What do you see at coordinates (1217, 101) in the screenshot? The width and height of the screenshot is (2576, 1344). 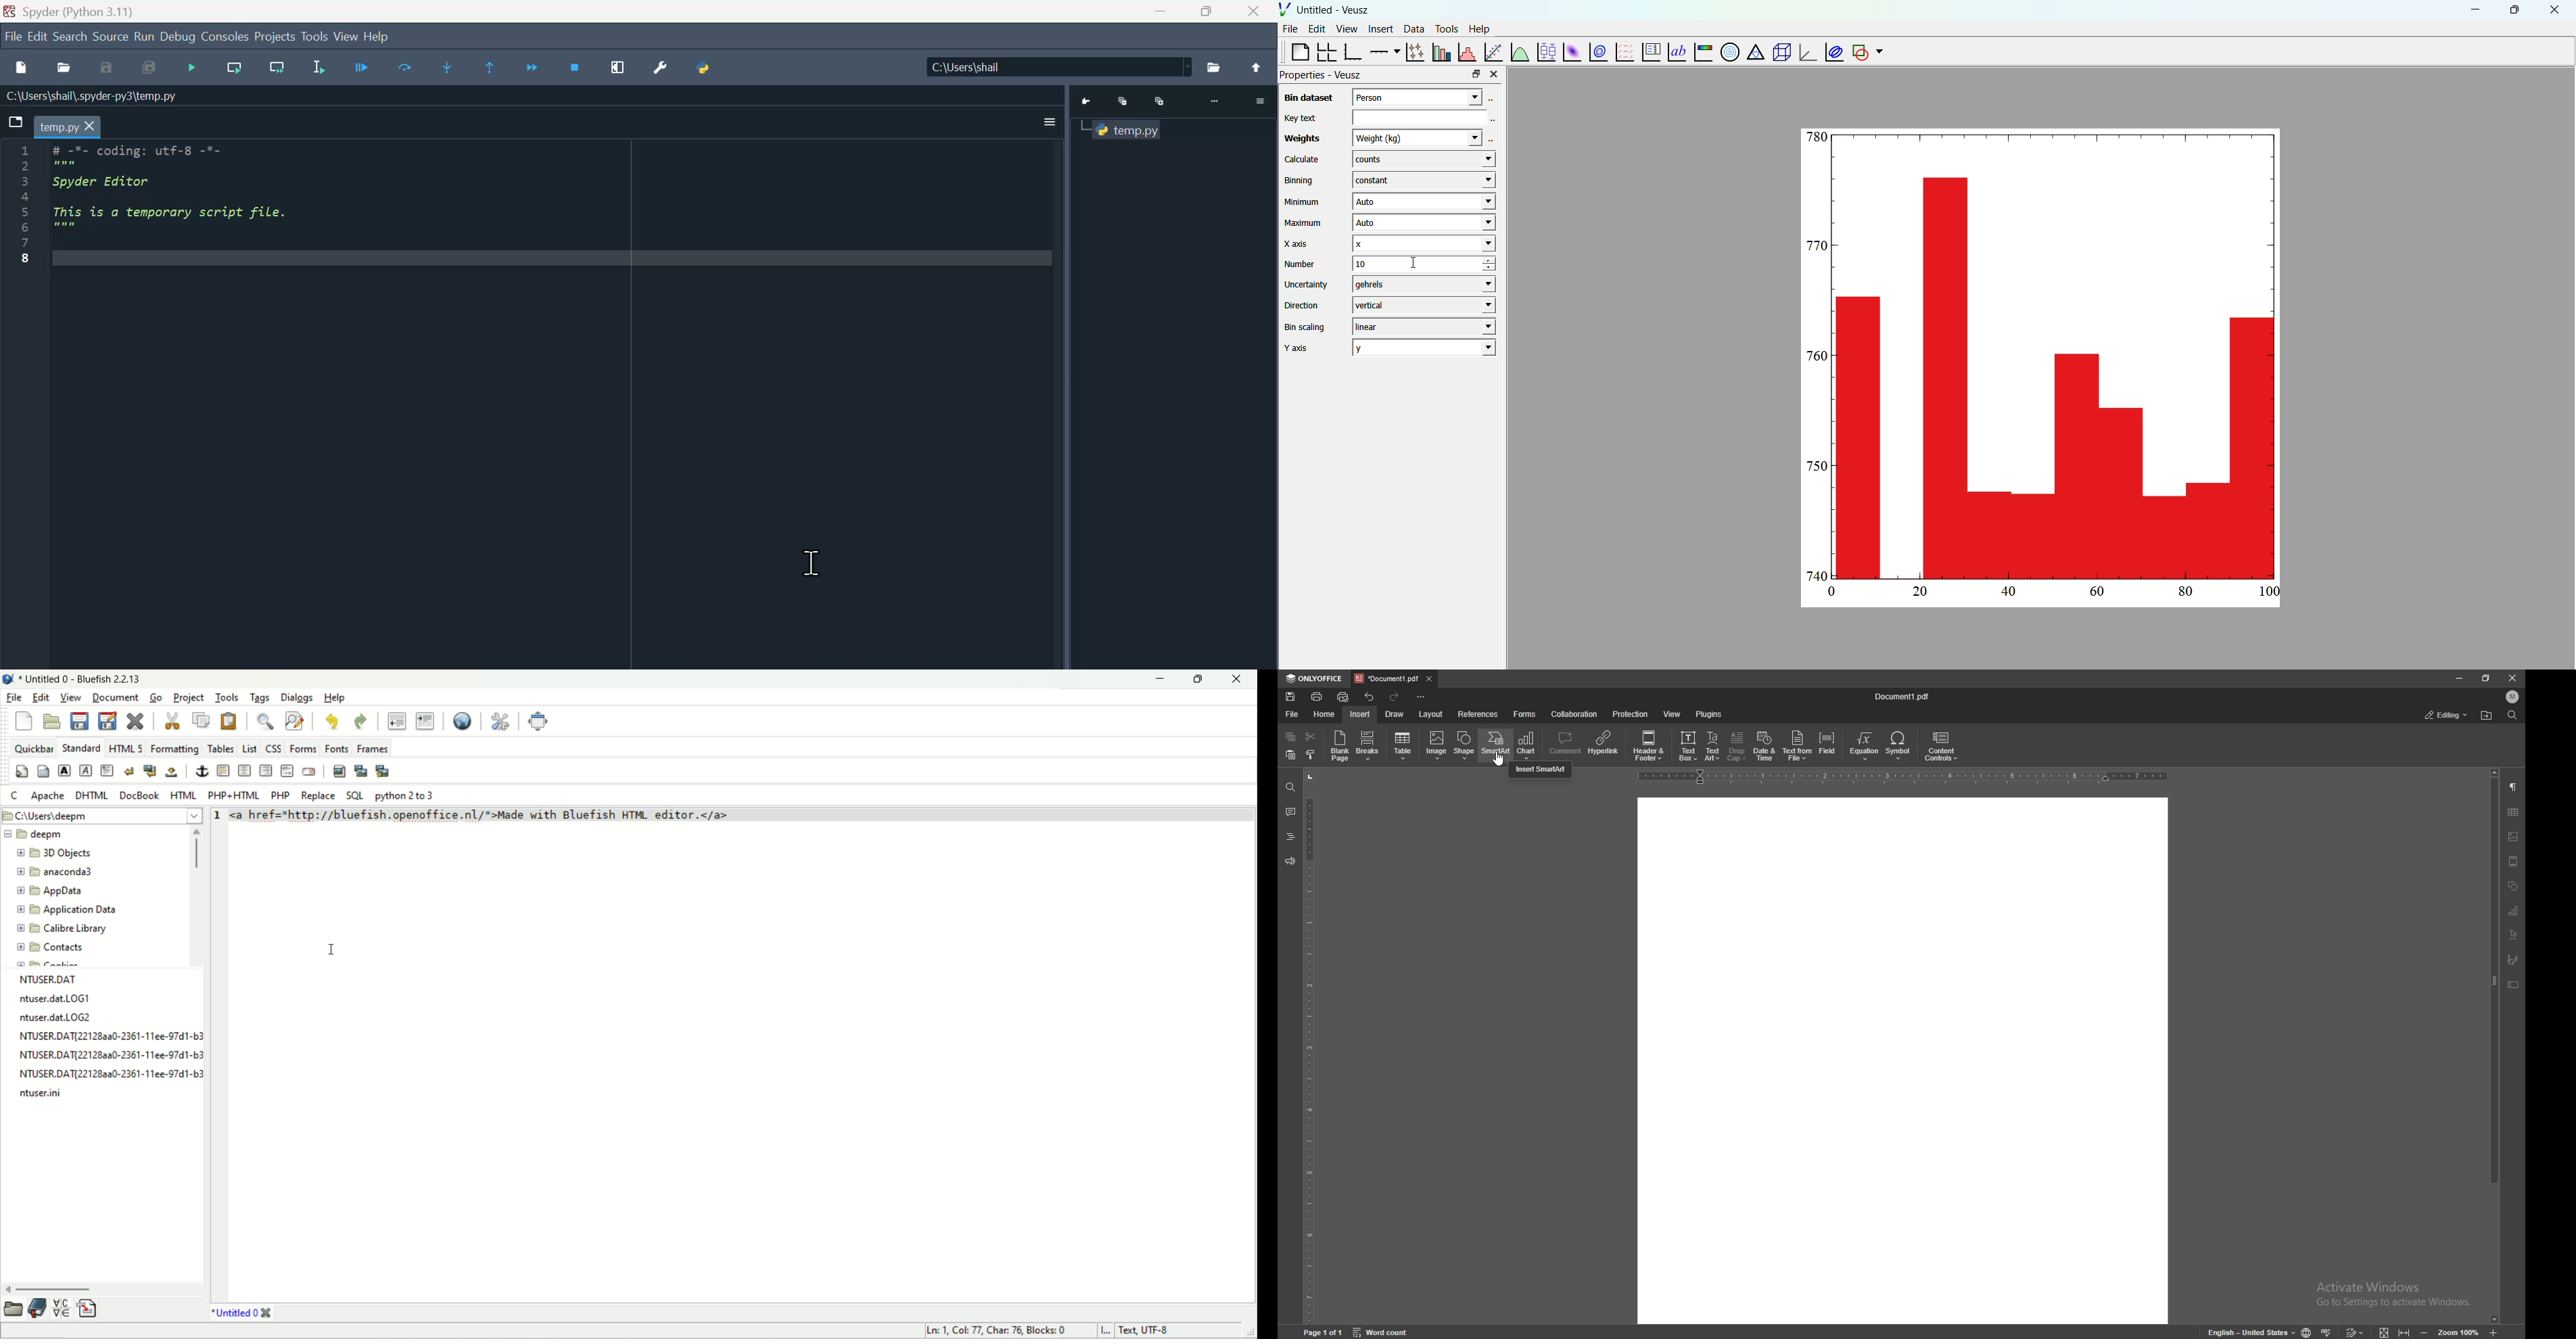 I see `More` at bounding box center [1217, 101].